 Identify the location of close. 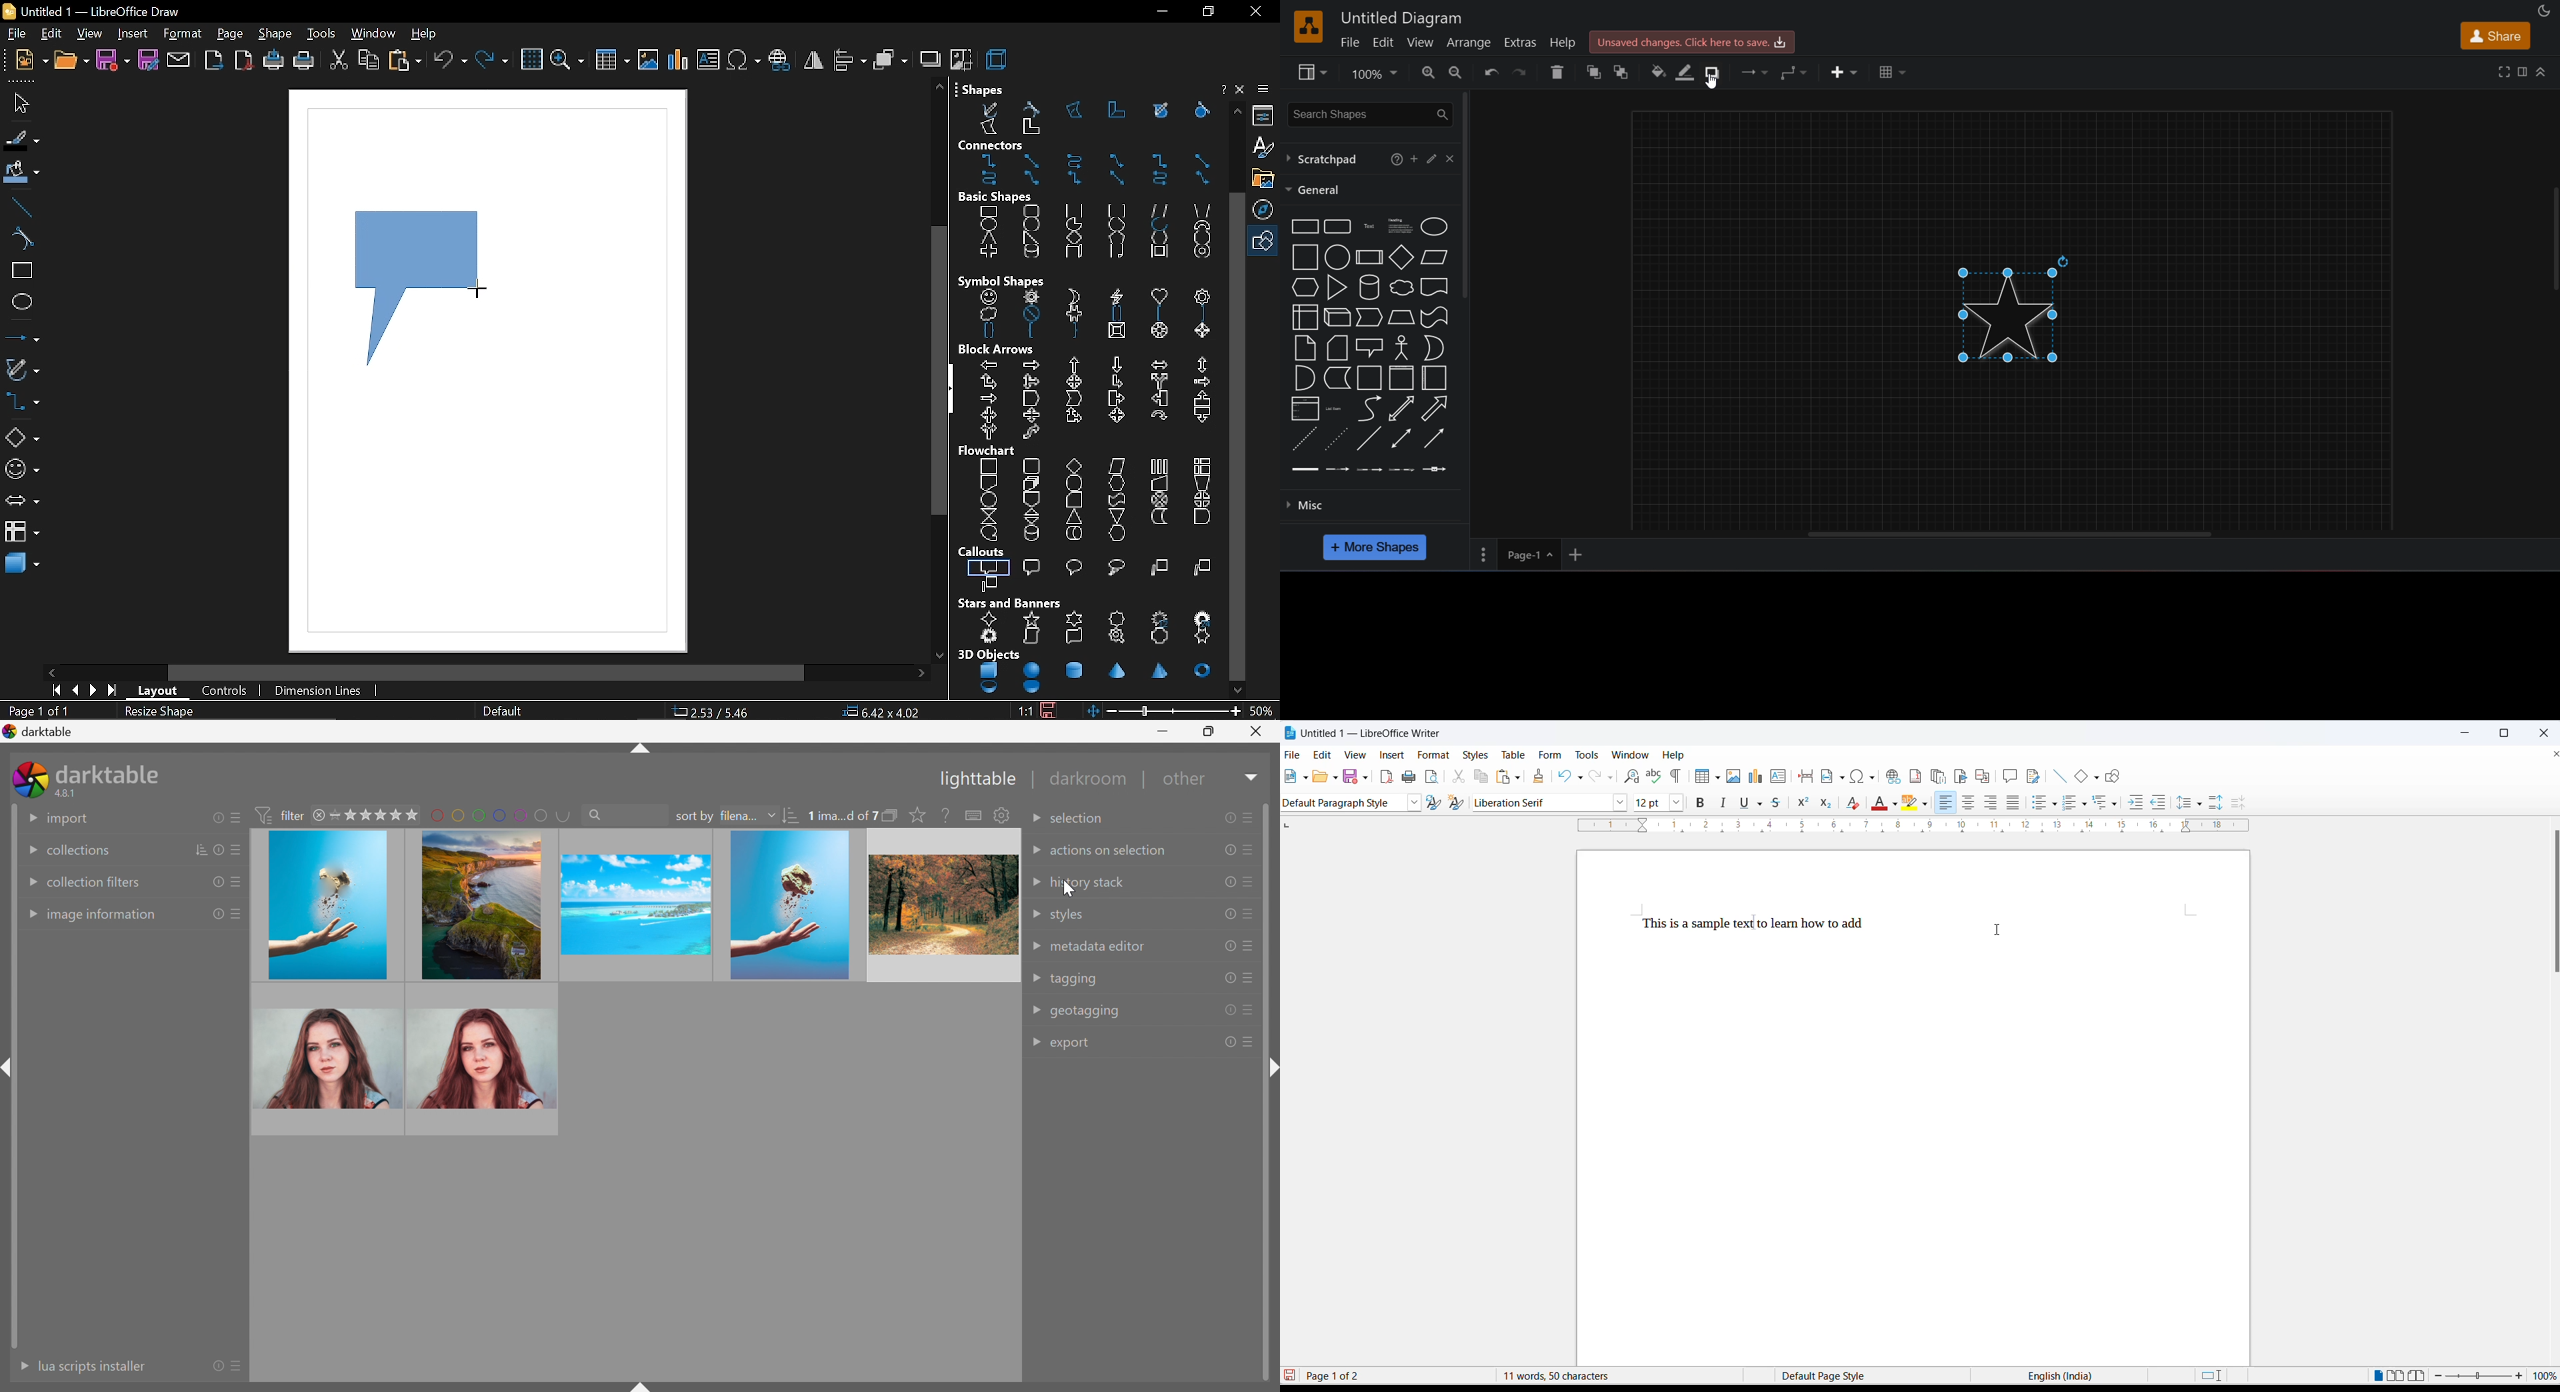
(1255, 11).